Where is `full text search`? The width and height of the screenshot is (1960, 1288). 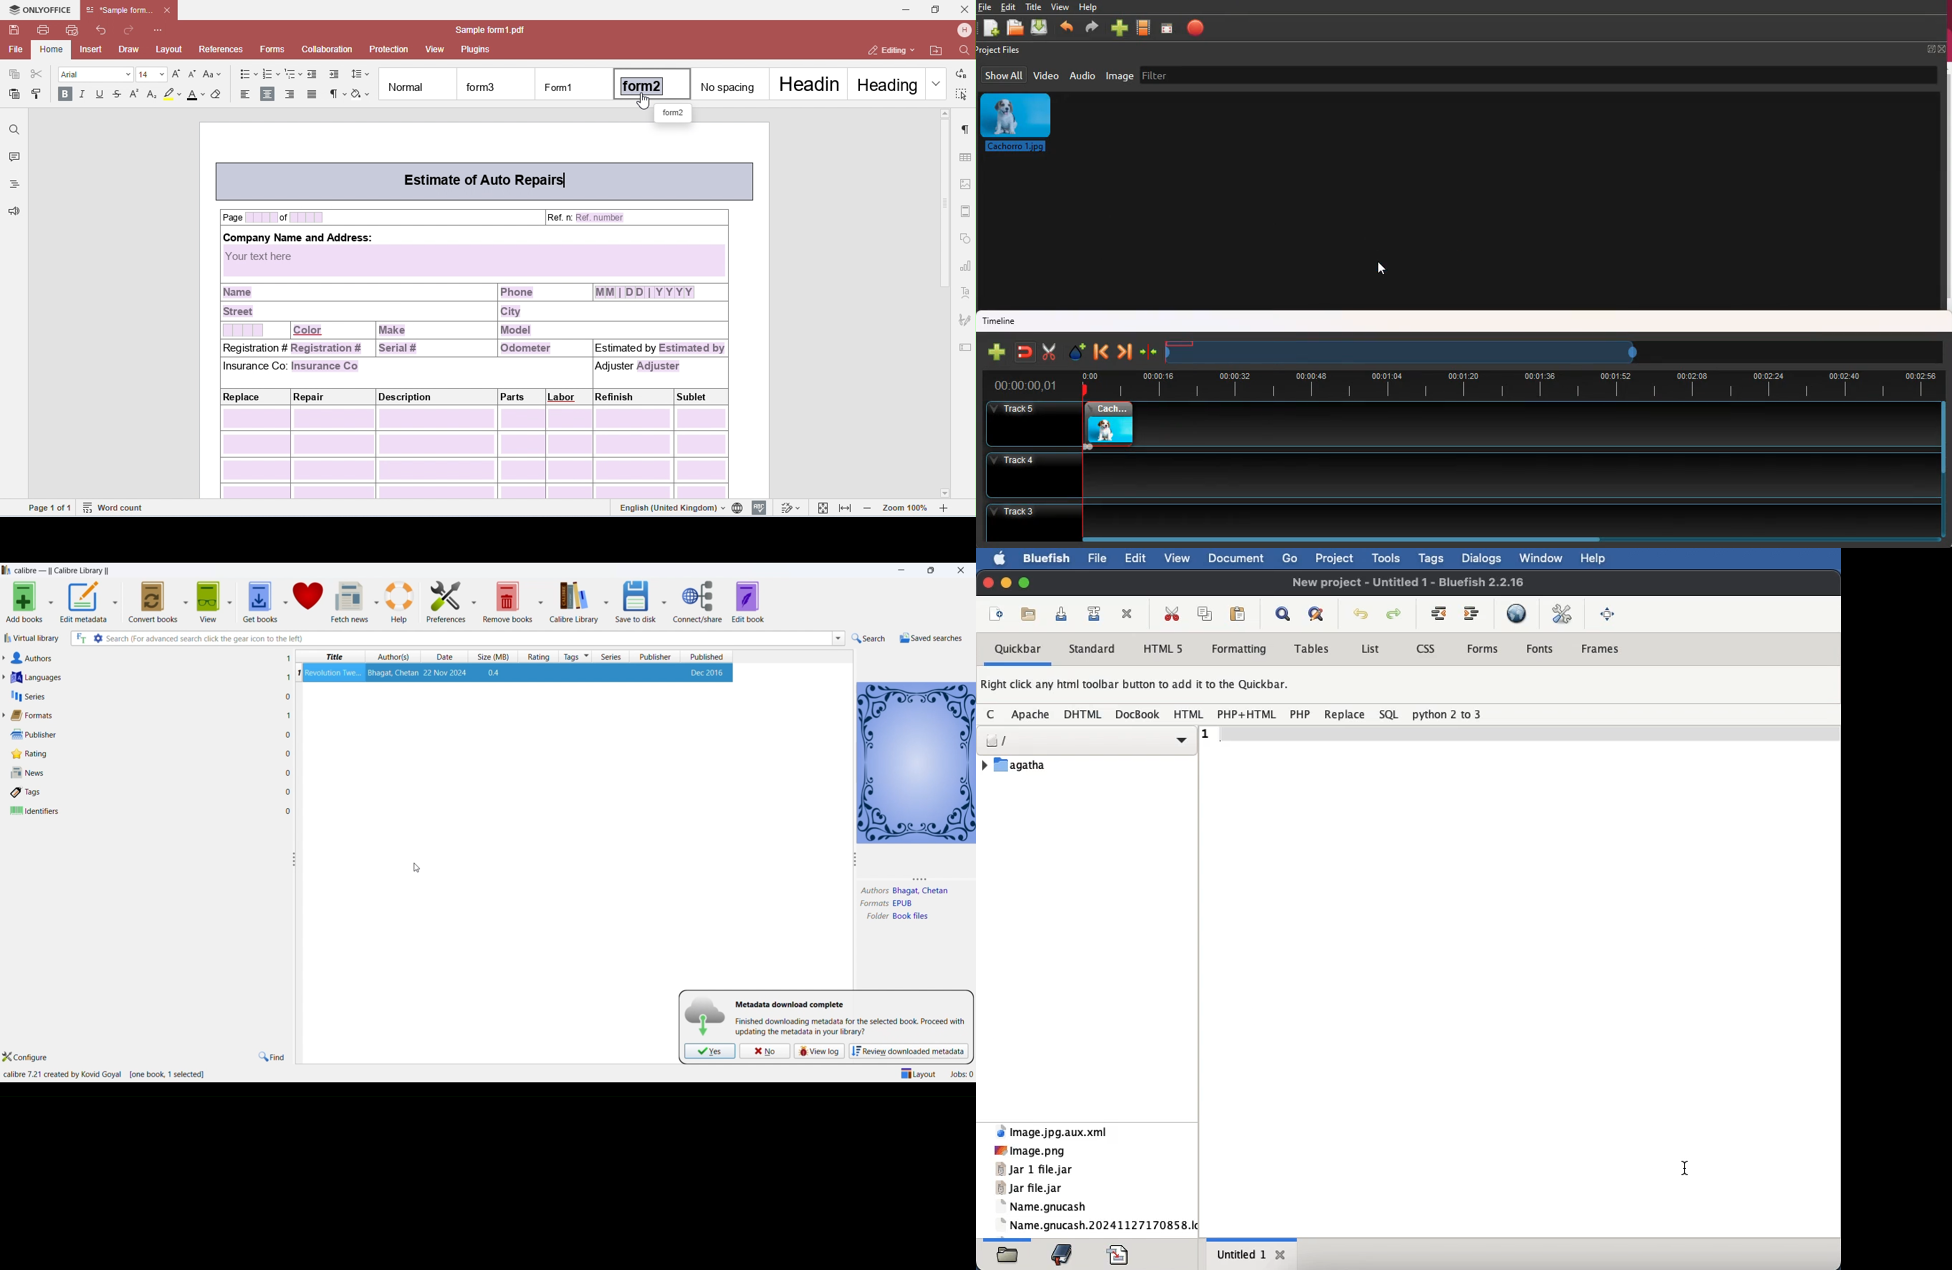
full text search is located at coordinates (80, 639).